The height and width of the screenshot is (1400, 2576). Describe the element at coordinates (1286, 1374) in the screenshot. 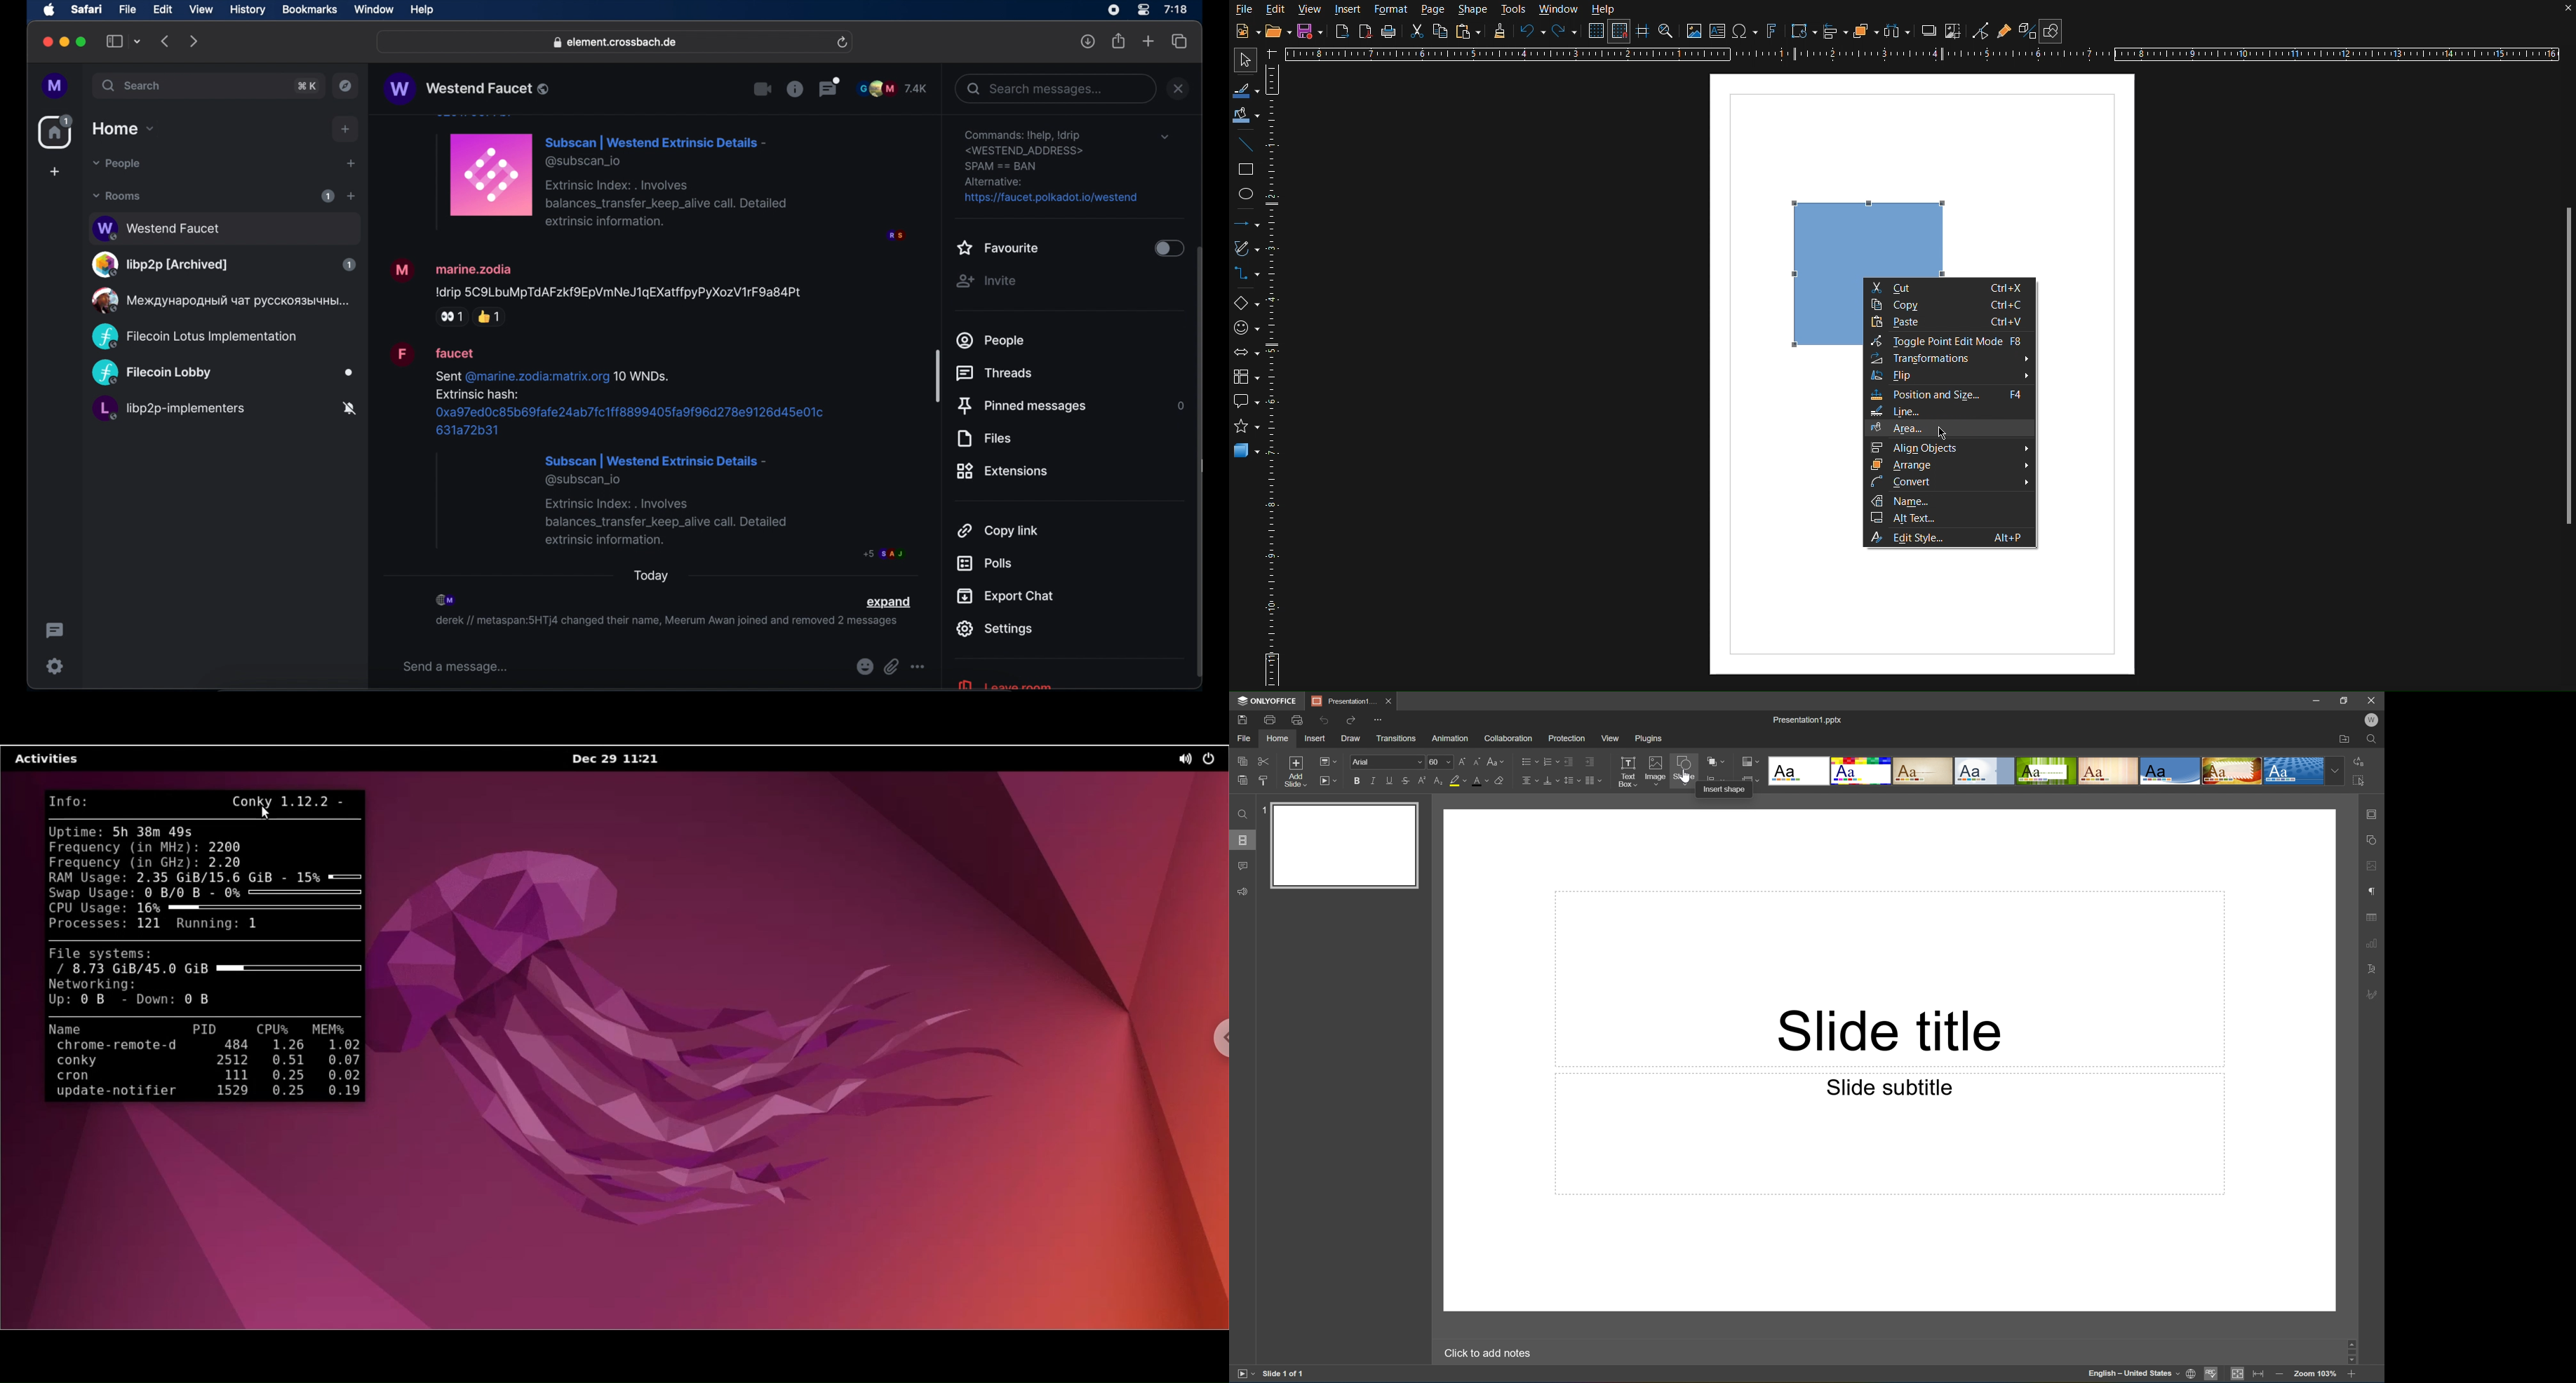

I see `Slide 1 of 1` at that location.